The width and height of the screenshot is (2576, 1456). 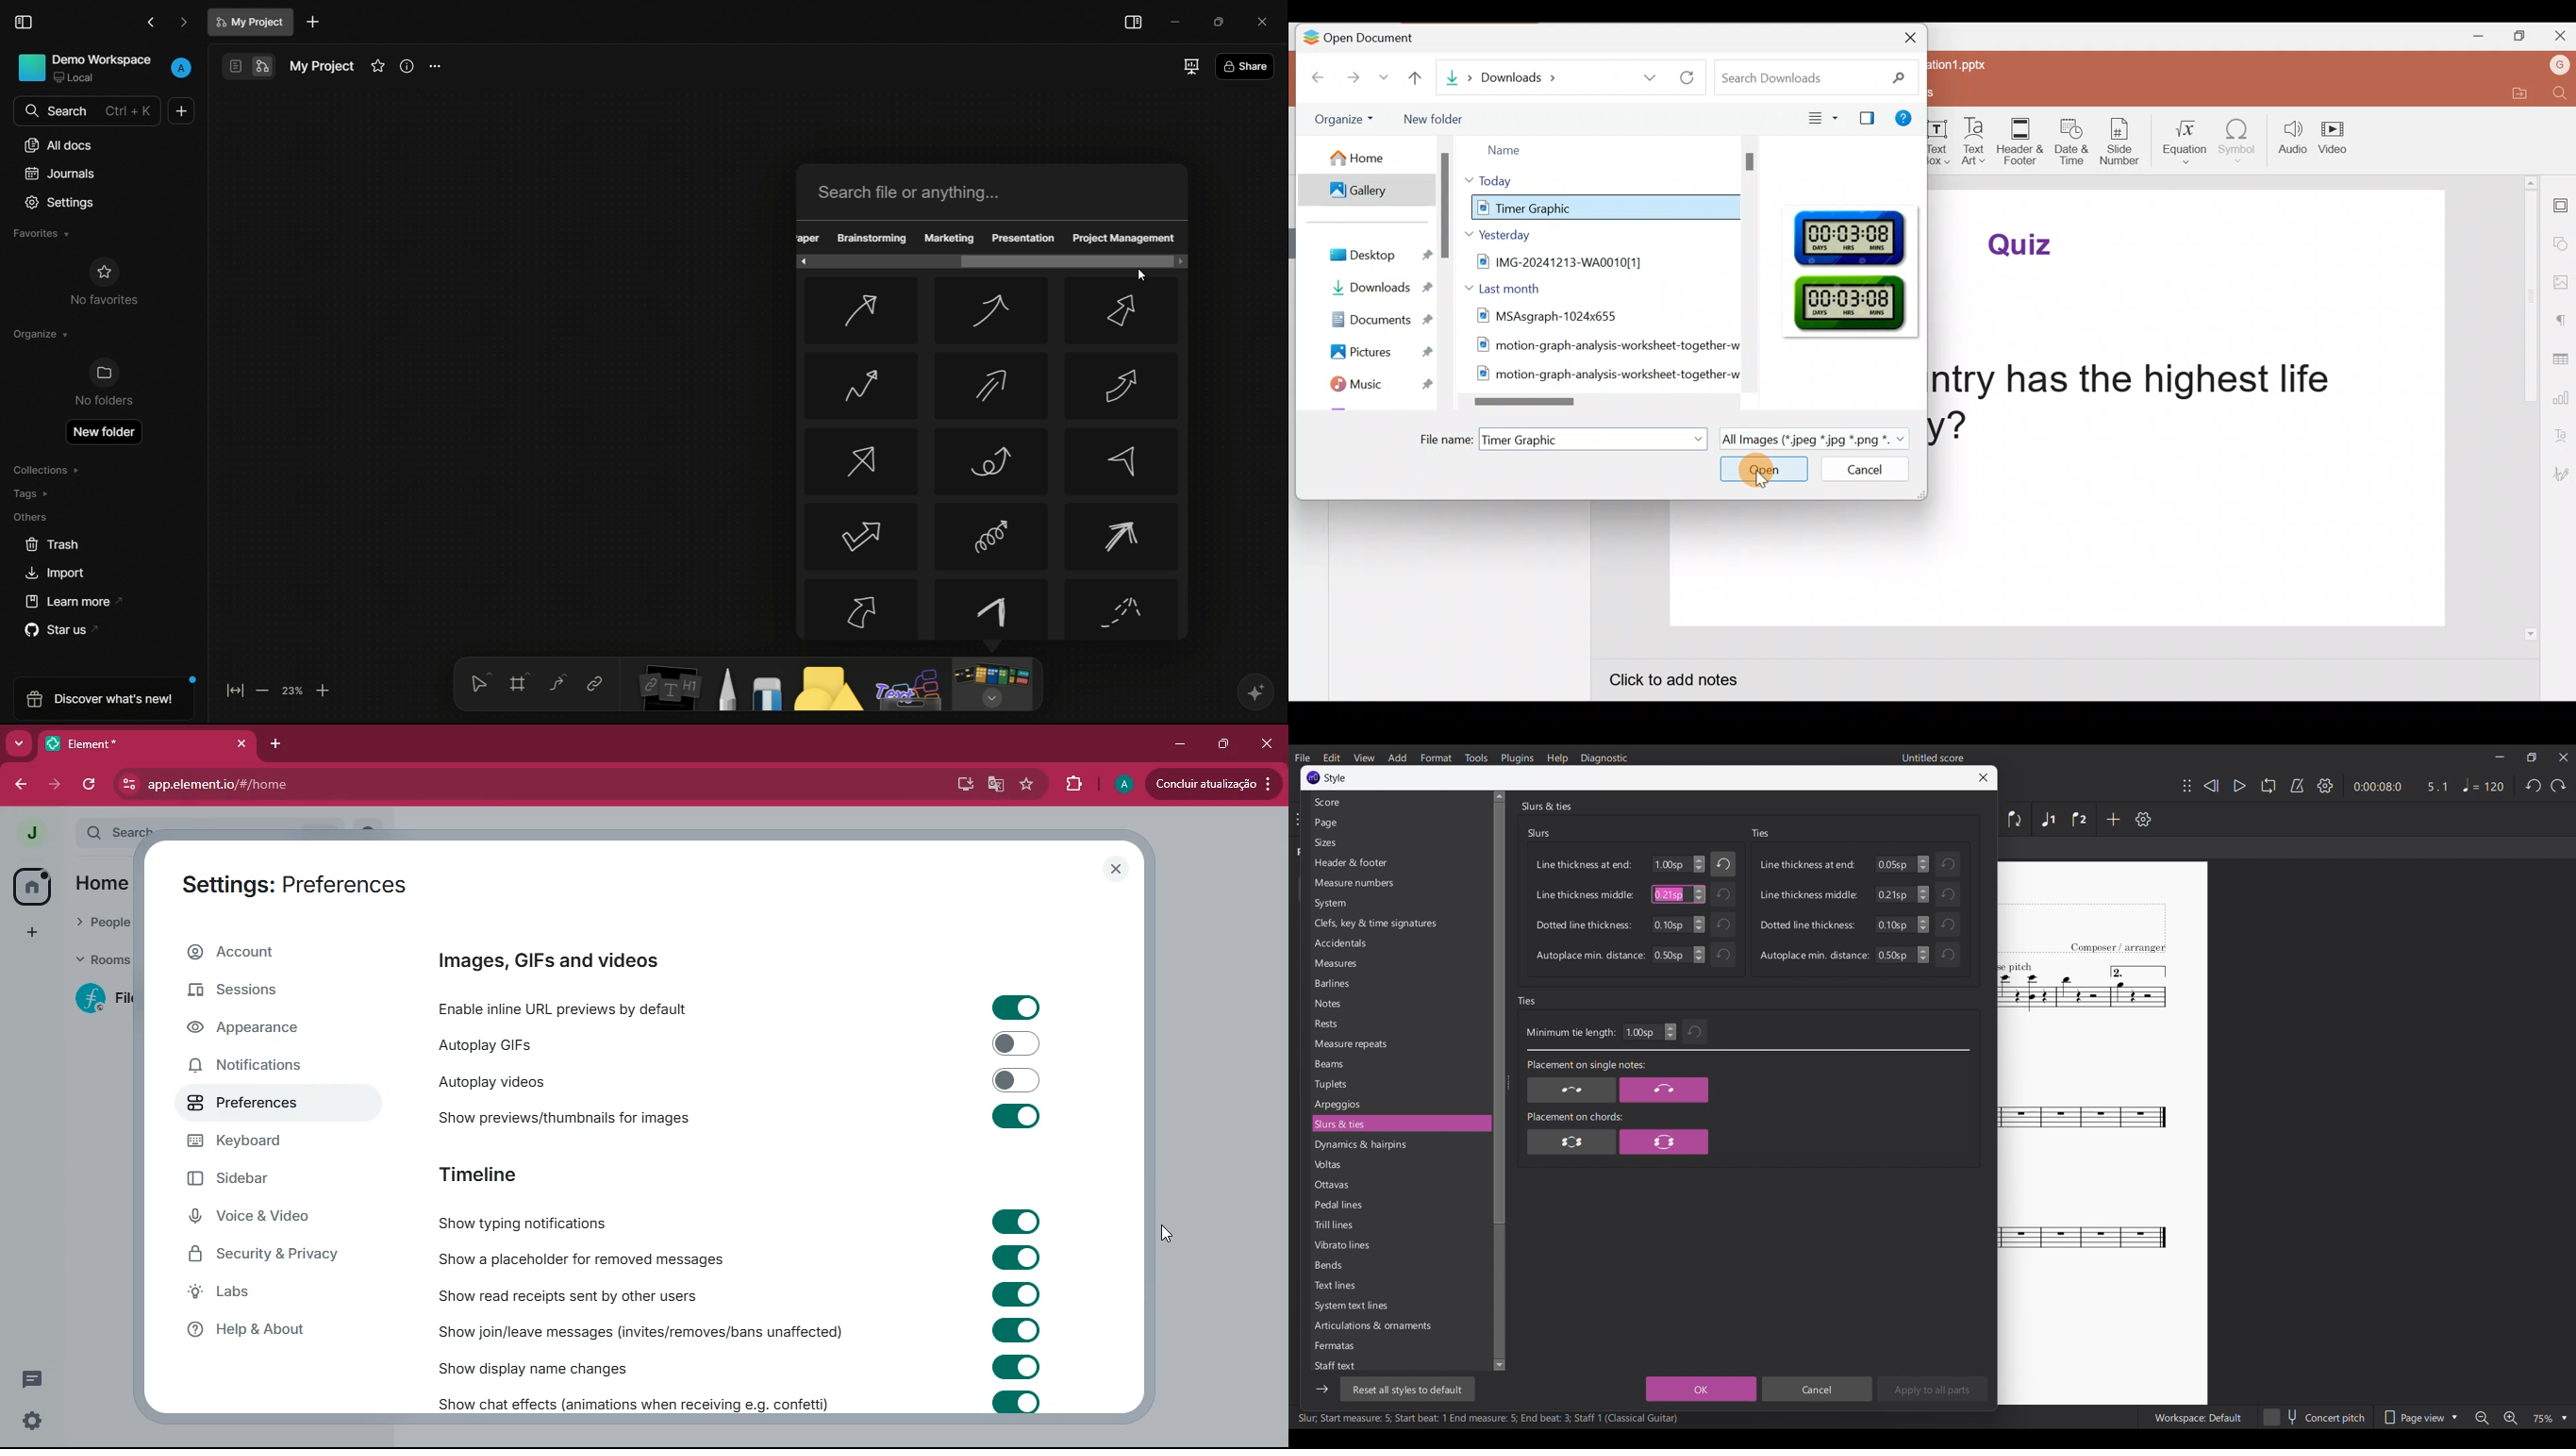 What do you see at coordinates (669, 687) in the screenshot?
I see `notes` at bounding box center [669, 687].